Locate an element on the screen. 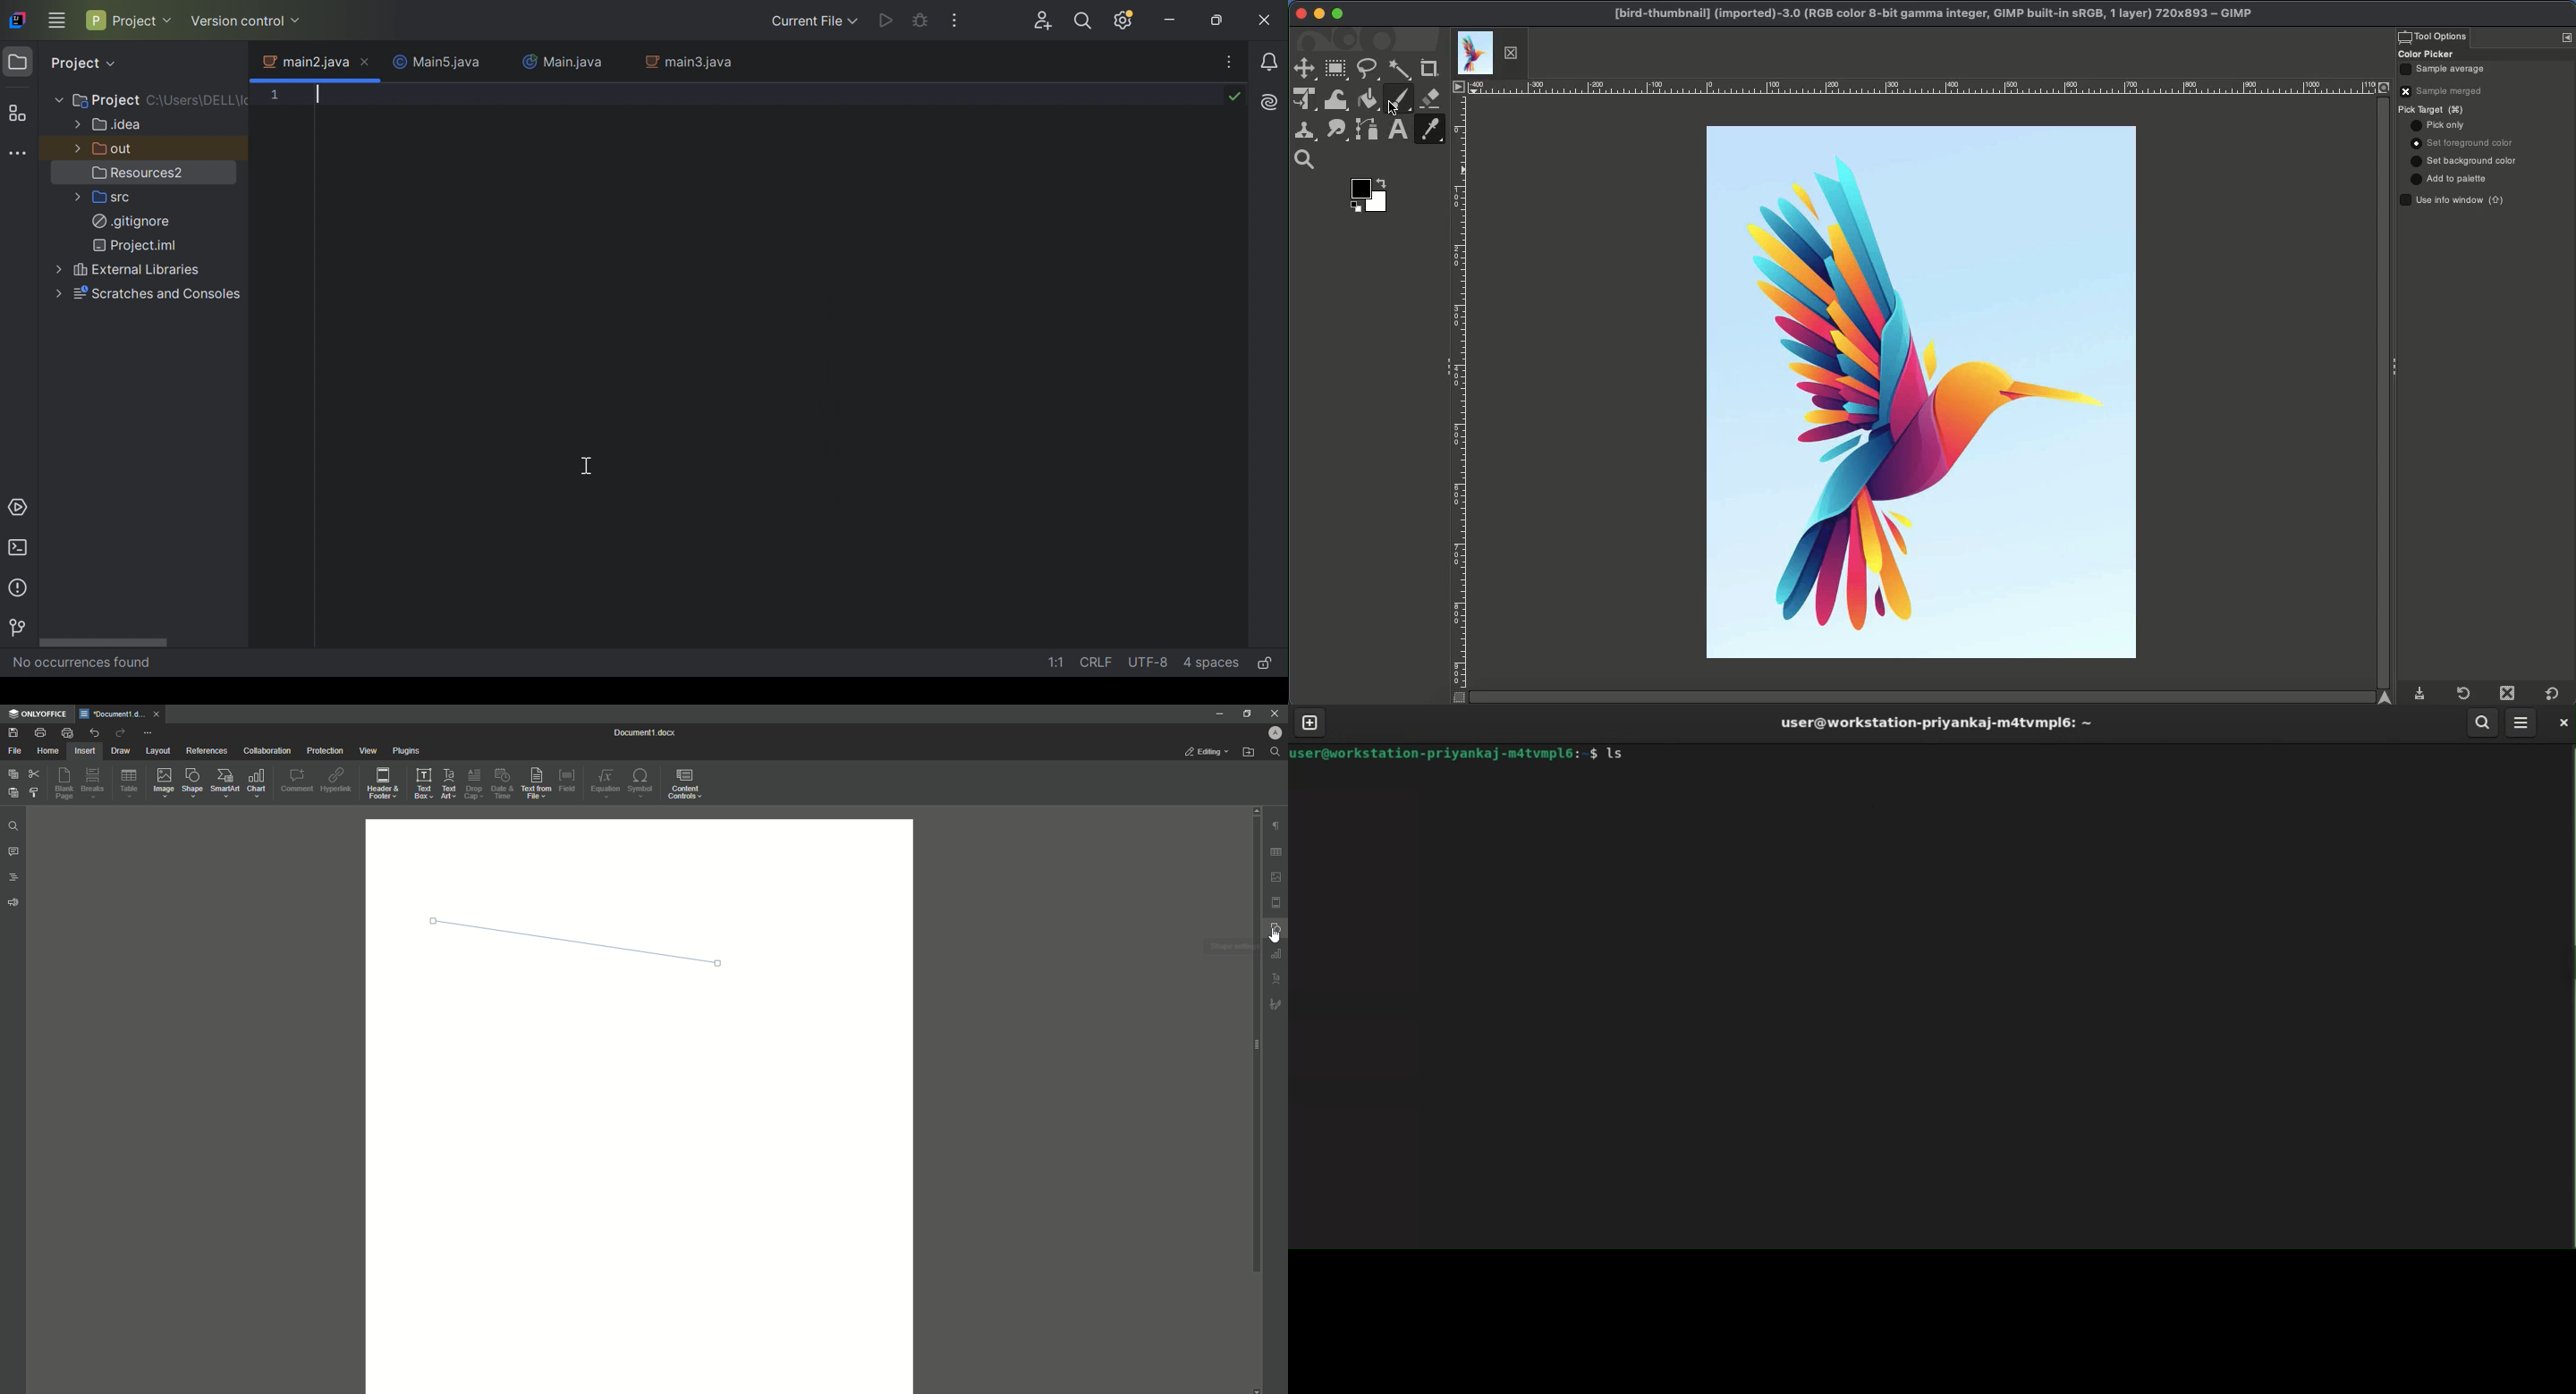 The width and height of the screenshot is (2576, 1400). Shape Settings is located at coordinates (1275, 930).